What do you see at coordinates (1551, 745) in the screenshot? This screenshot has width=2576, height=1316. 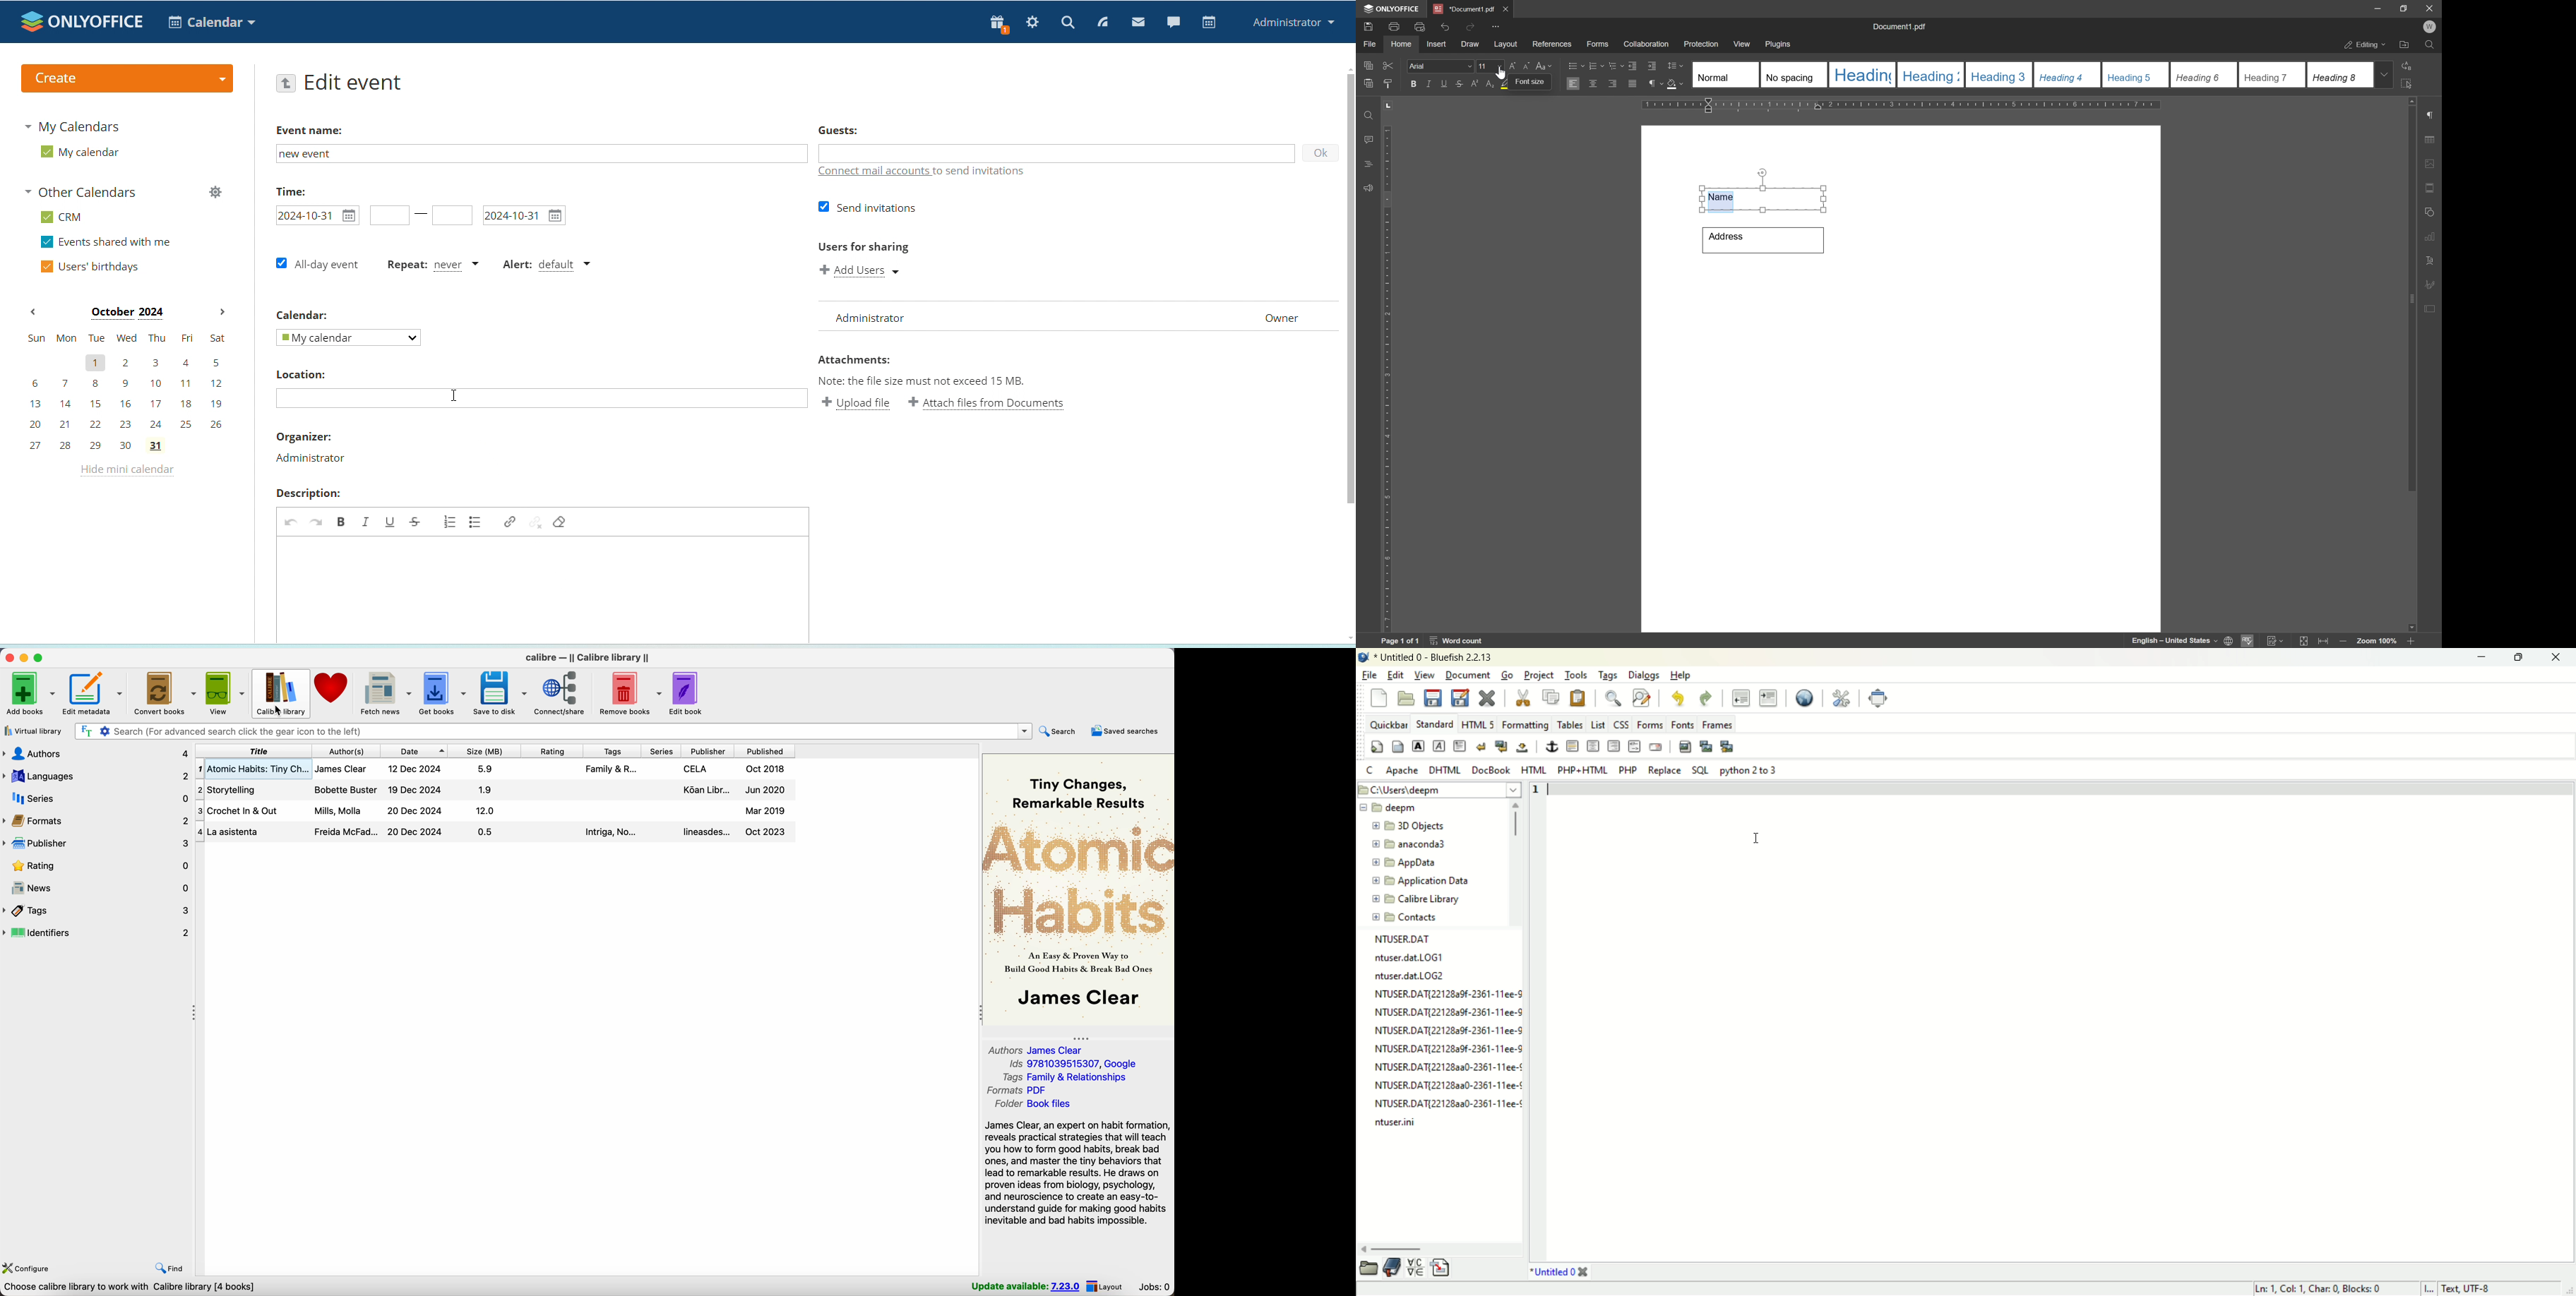 I see `anchor` at bounding box center [1551, 745].